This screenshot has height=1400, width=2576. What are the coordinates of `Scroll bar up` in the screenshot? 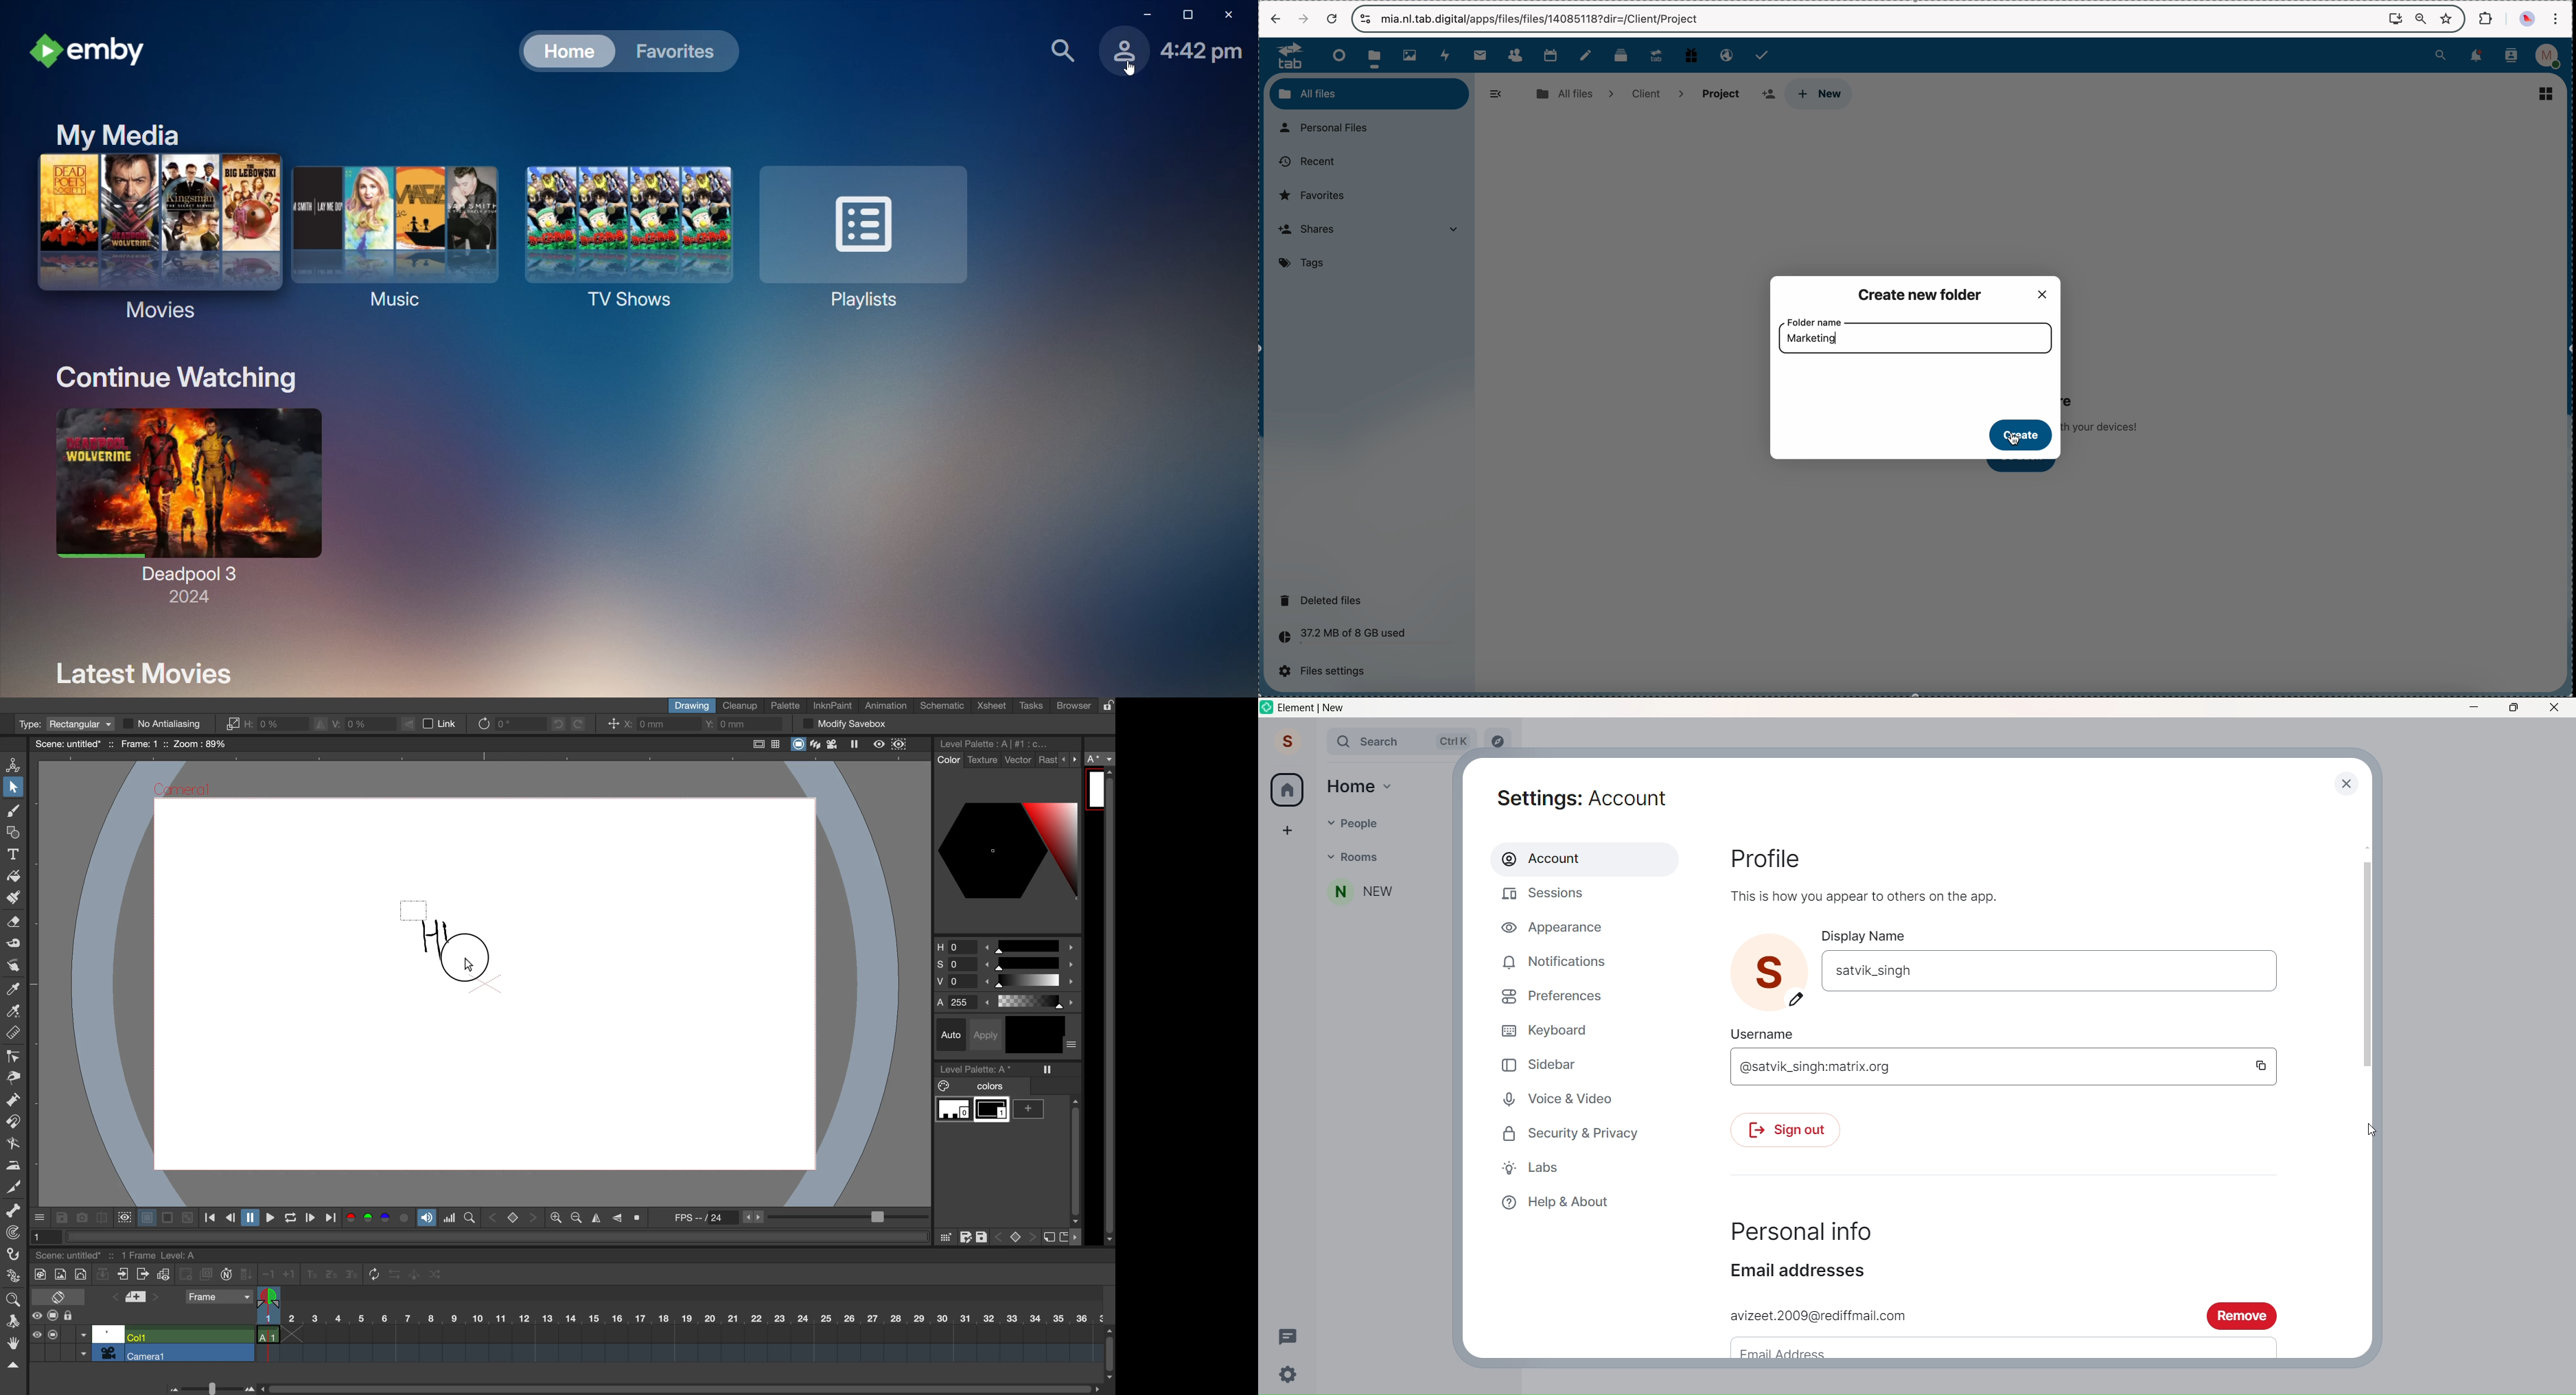 It's located at (2365, 844).